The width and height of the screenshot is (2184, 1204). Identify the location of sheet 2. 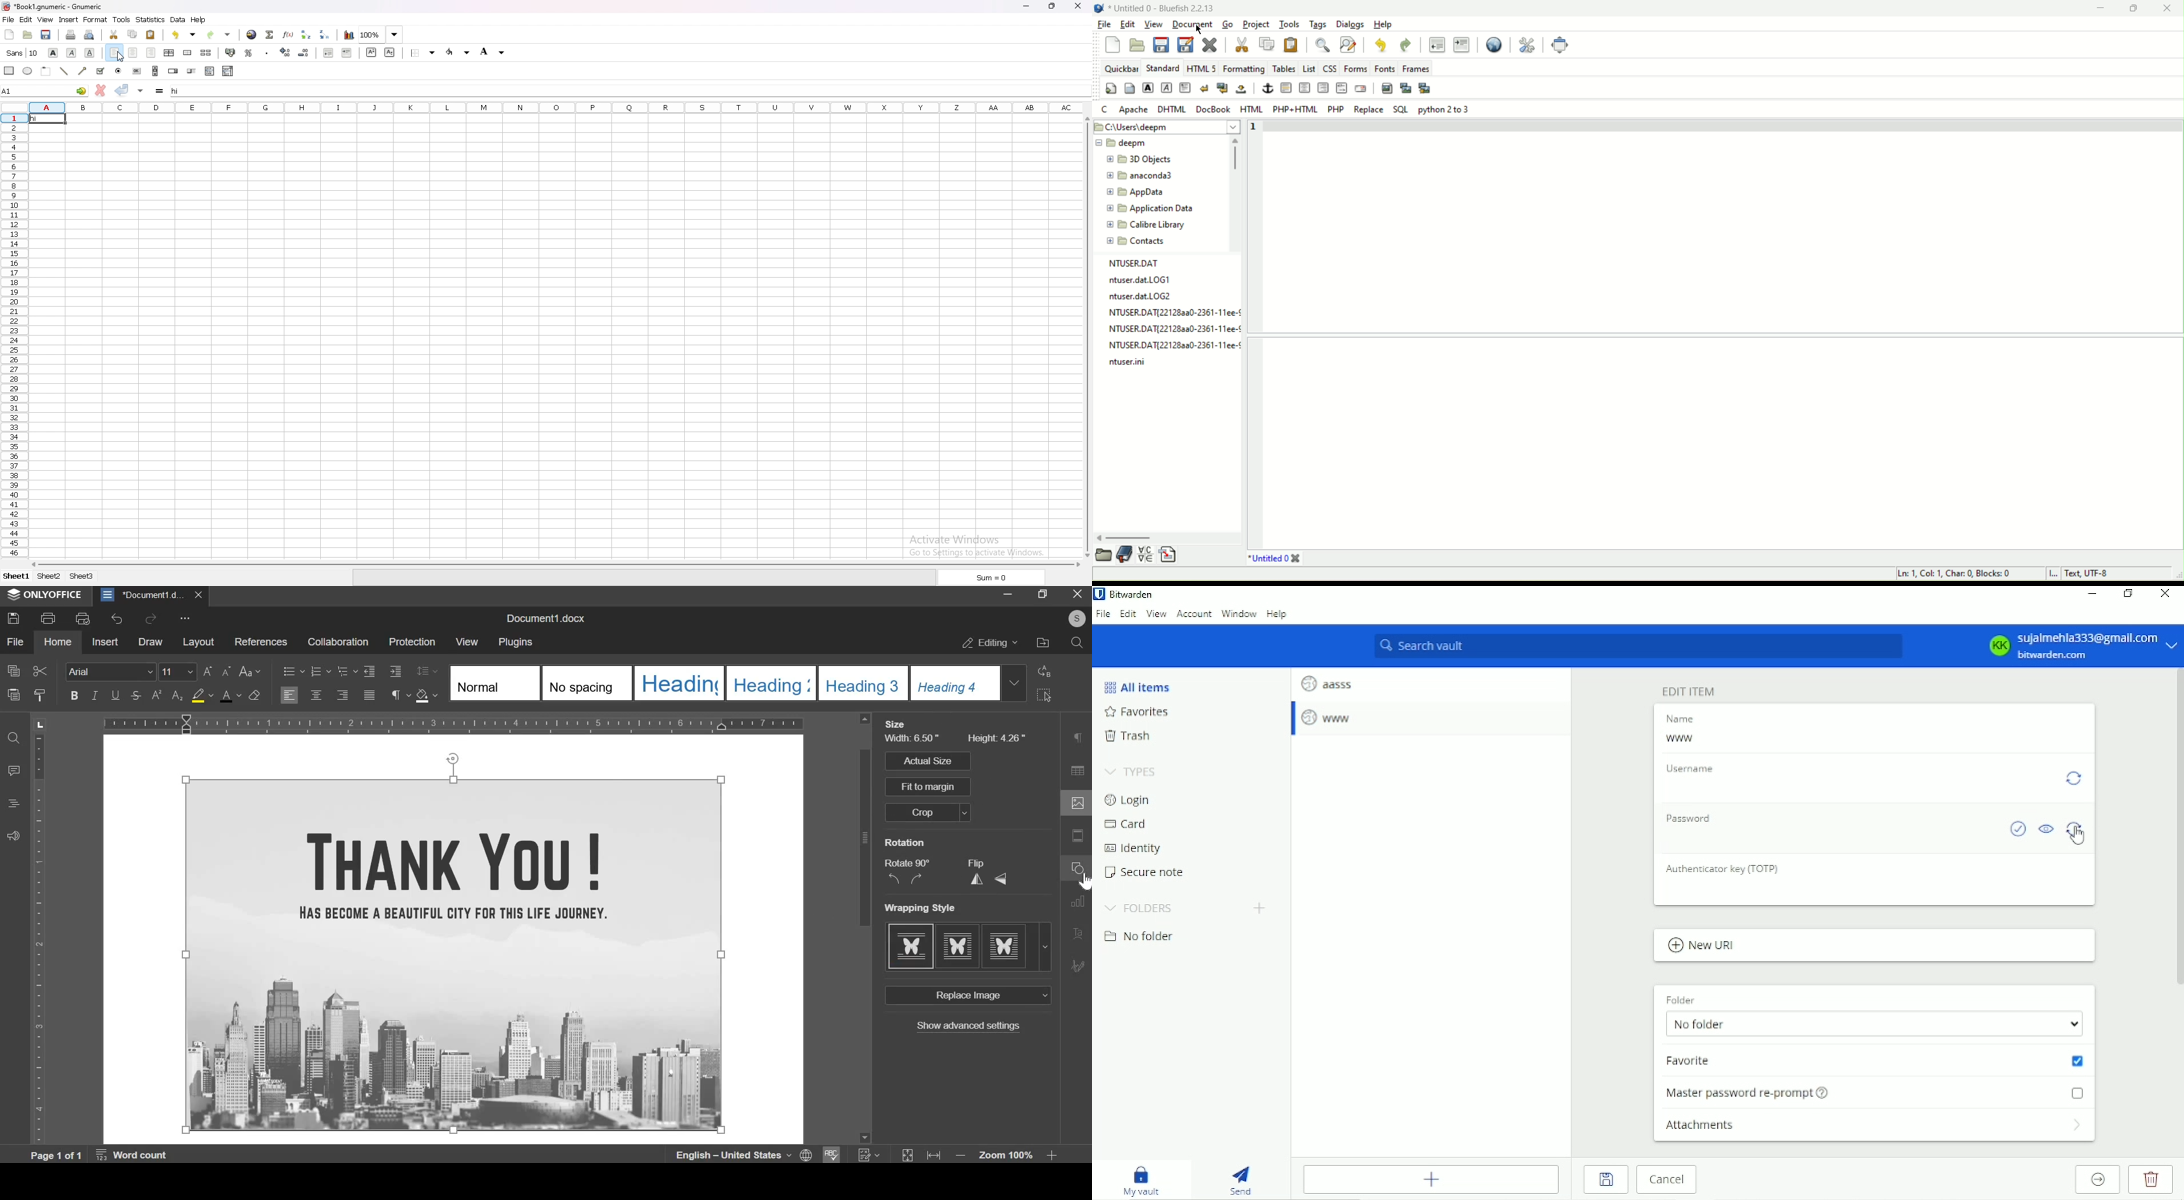
(49, 577).